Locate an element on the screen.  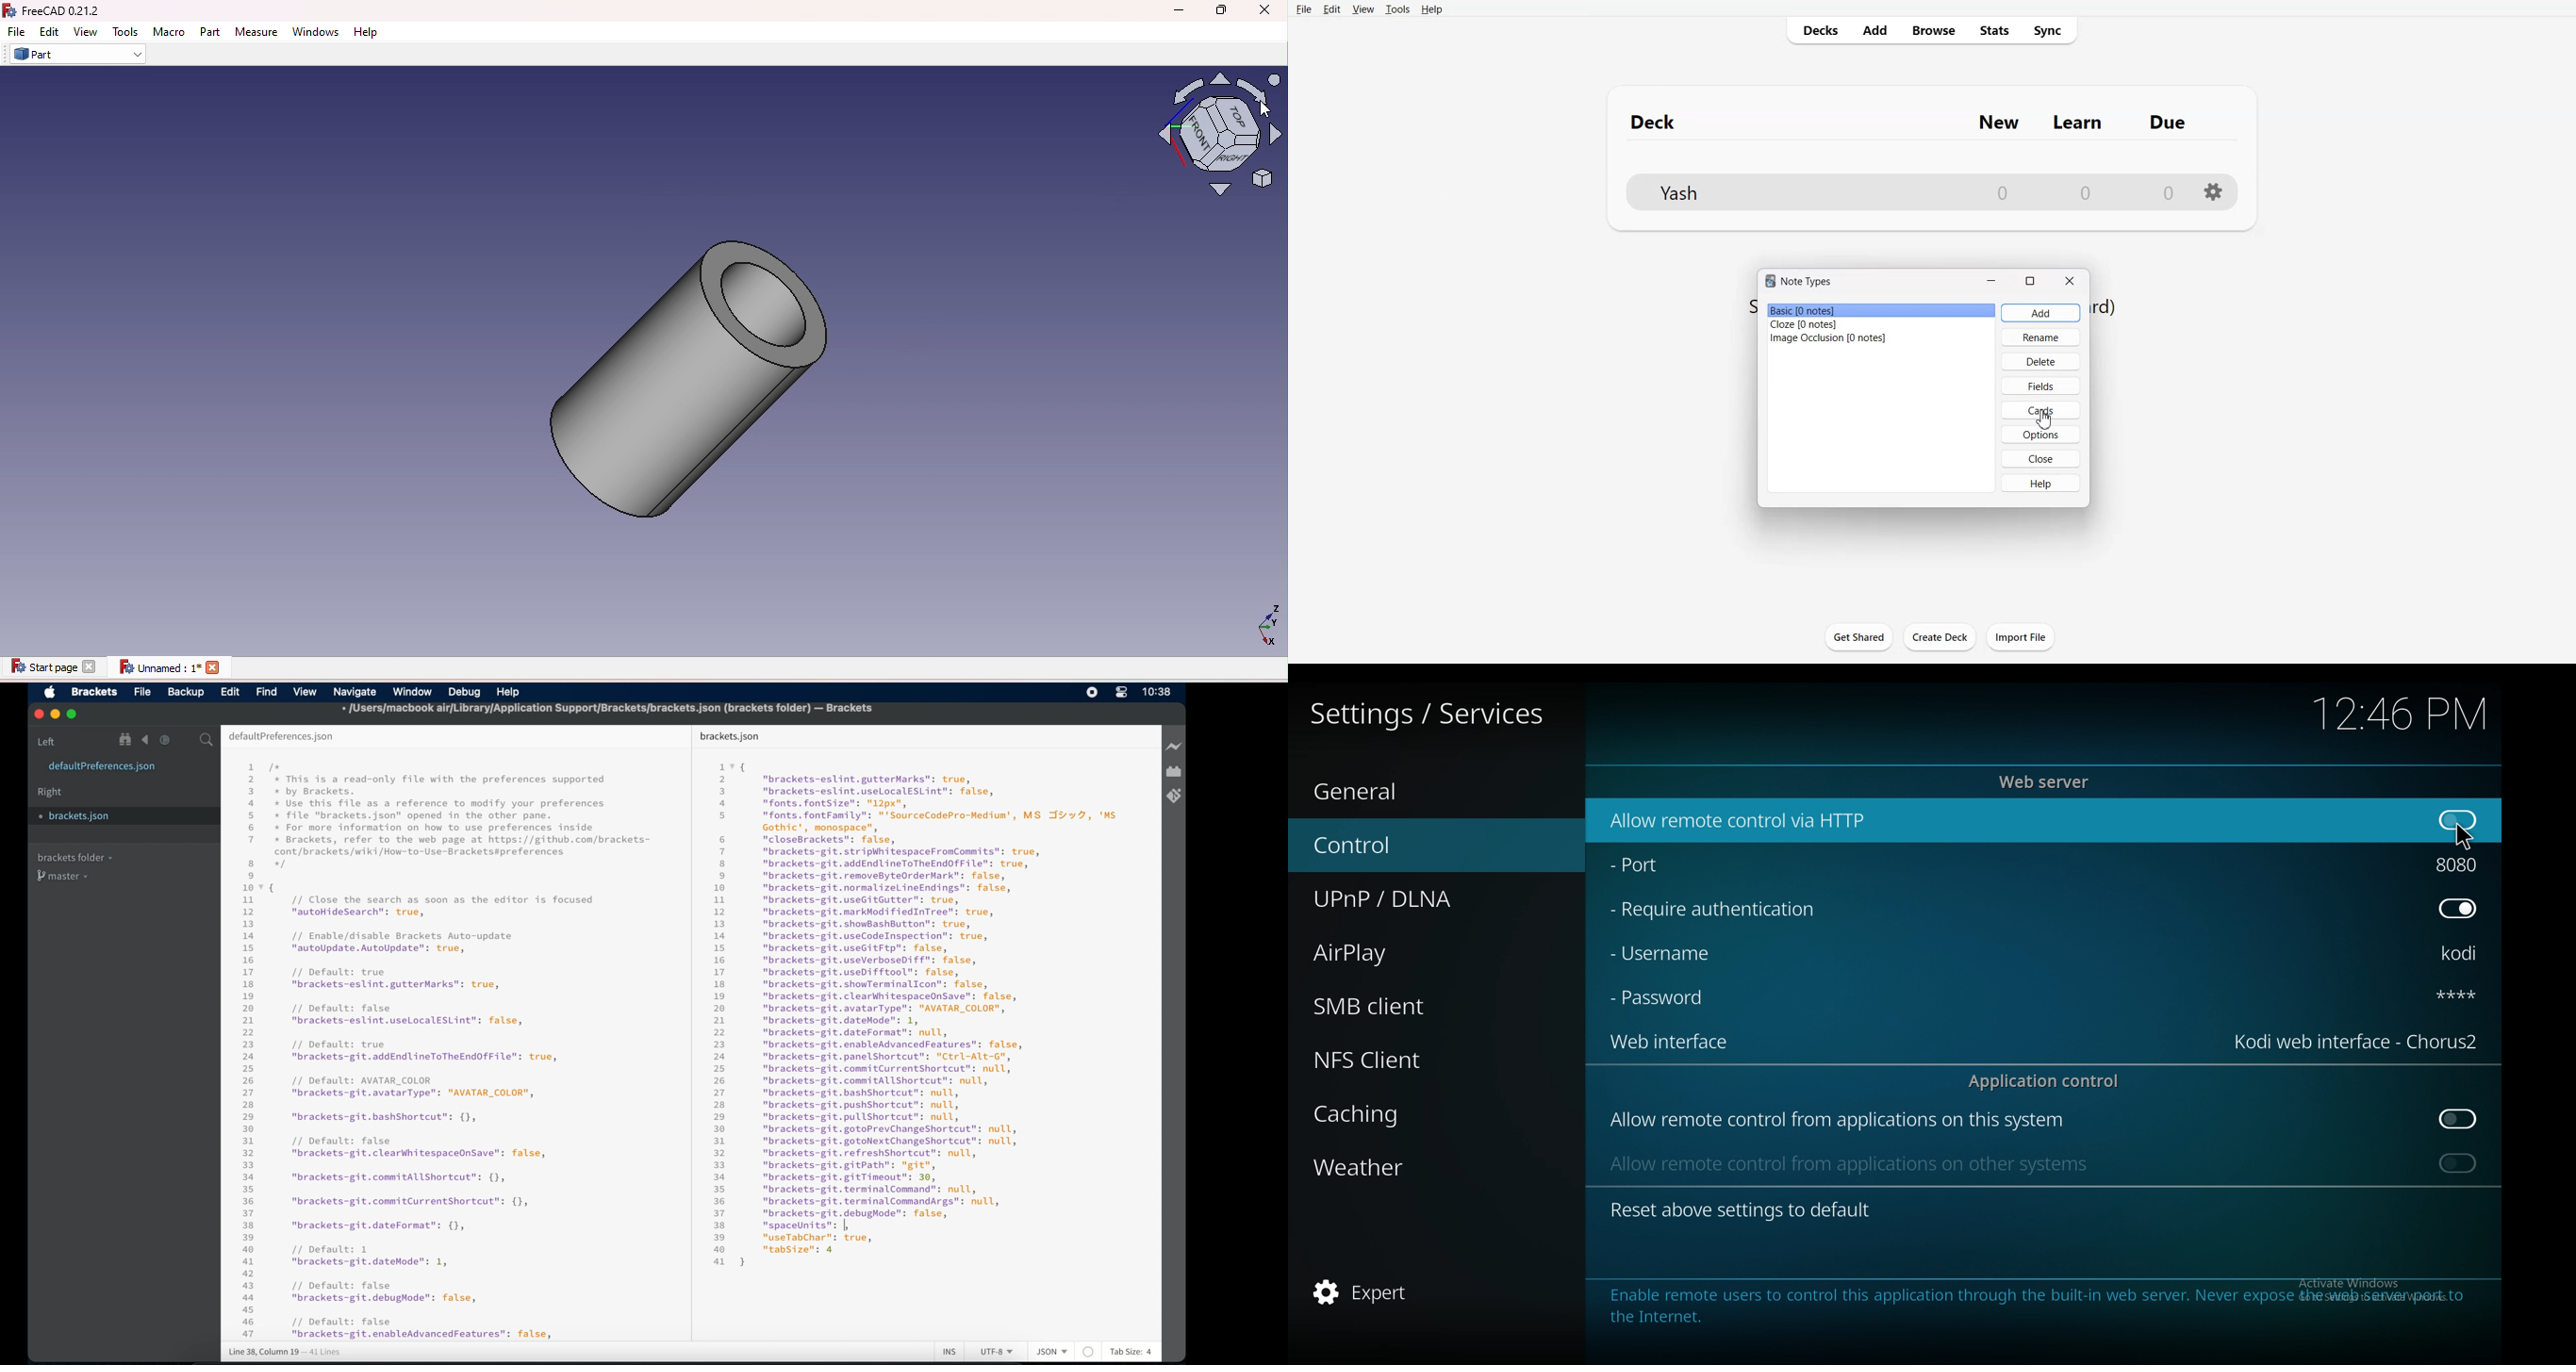
Help is located at coordinates (2042, 482).